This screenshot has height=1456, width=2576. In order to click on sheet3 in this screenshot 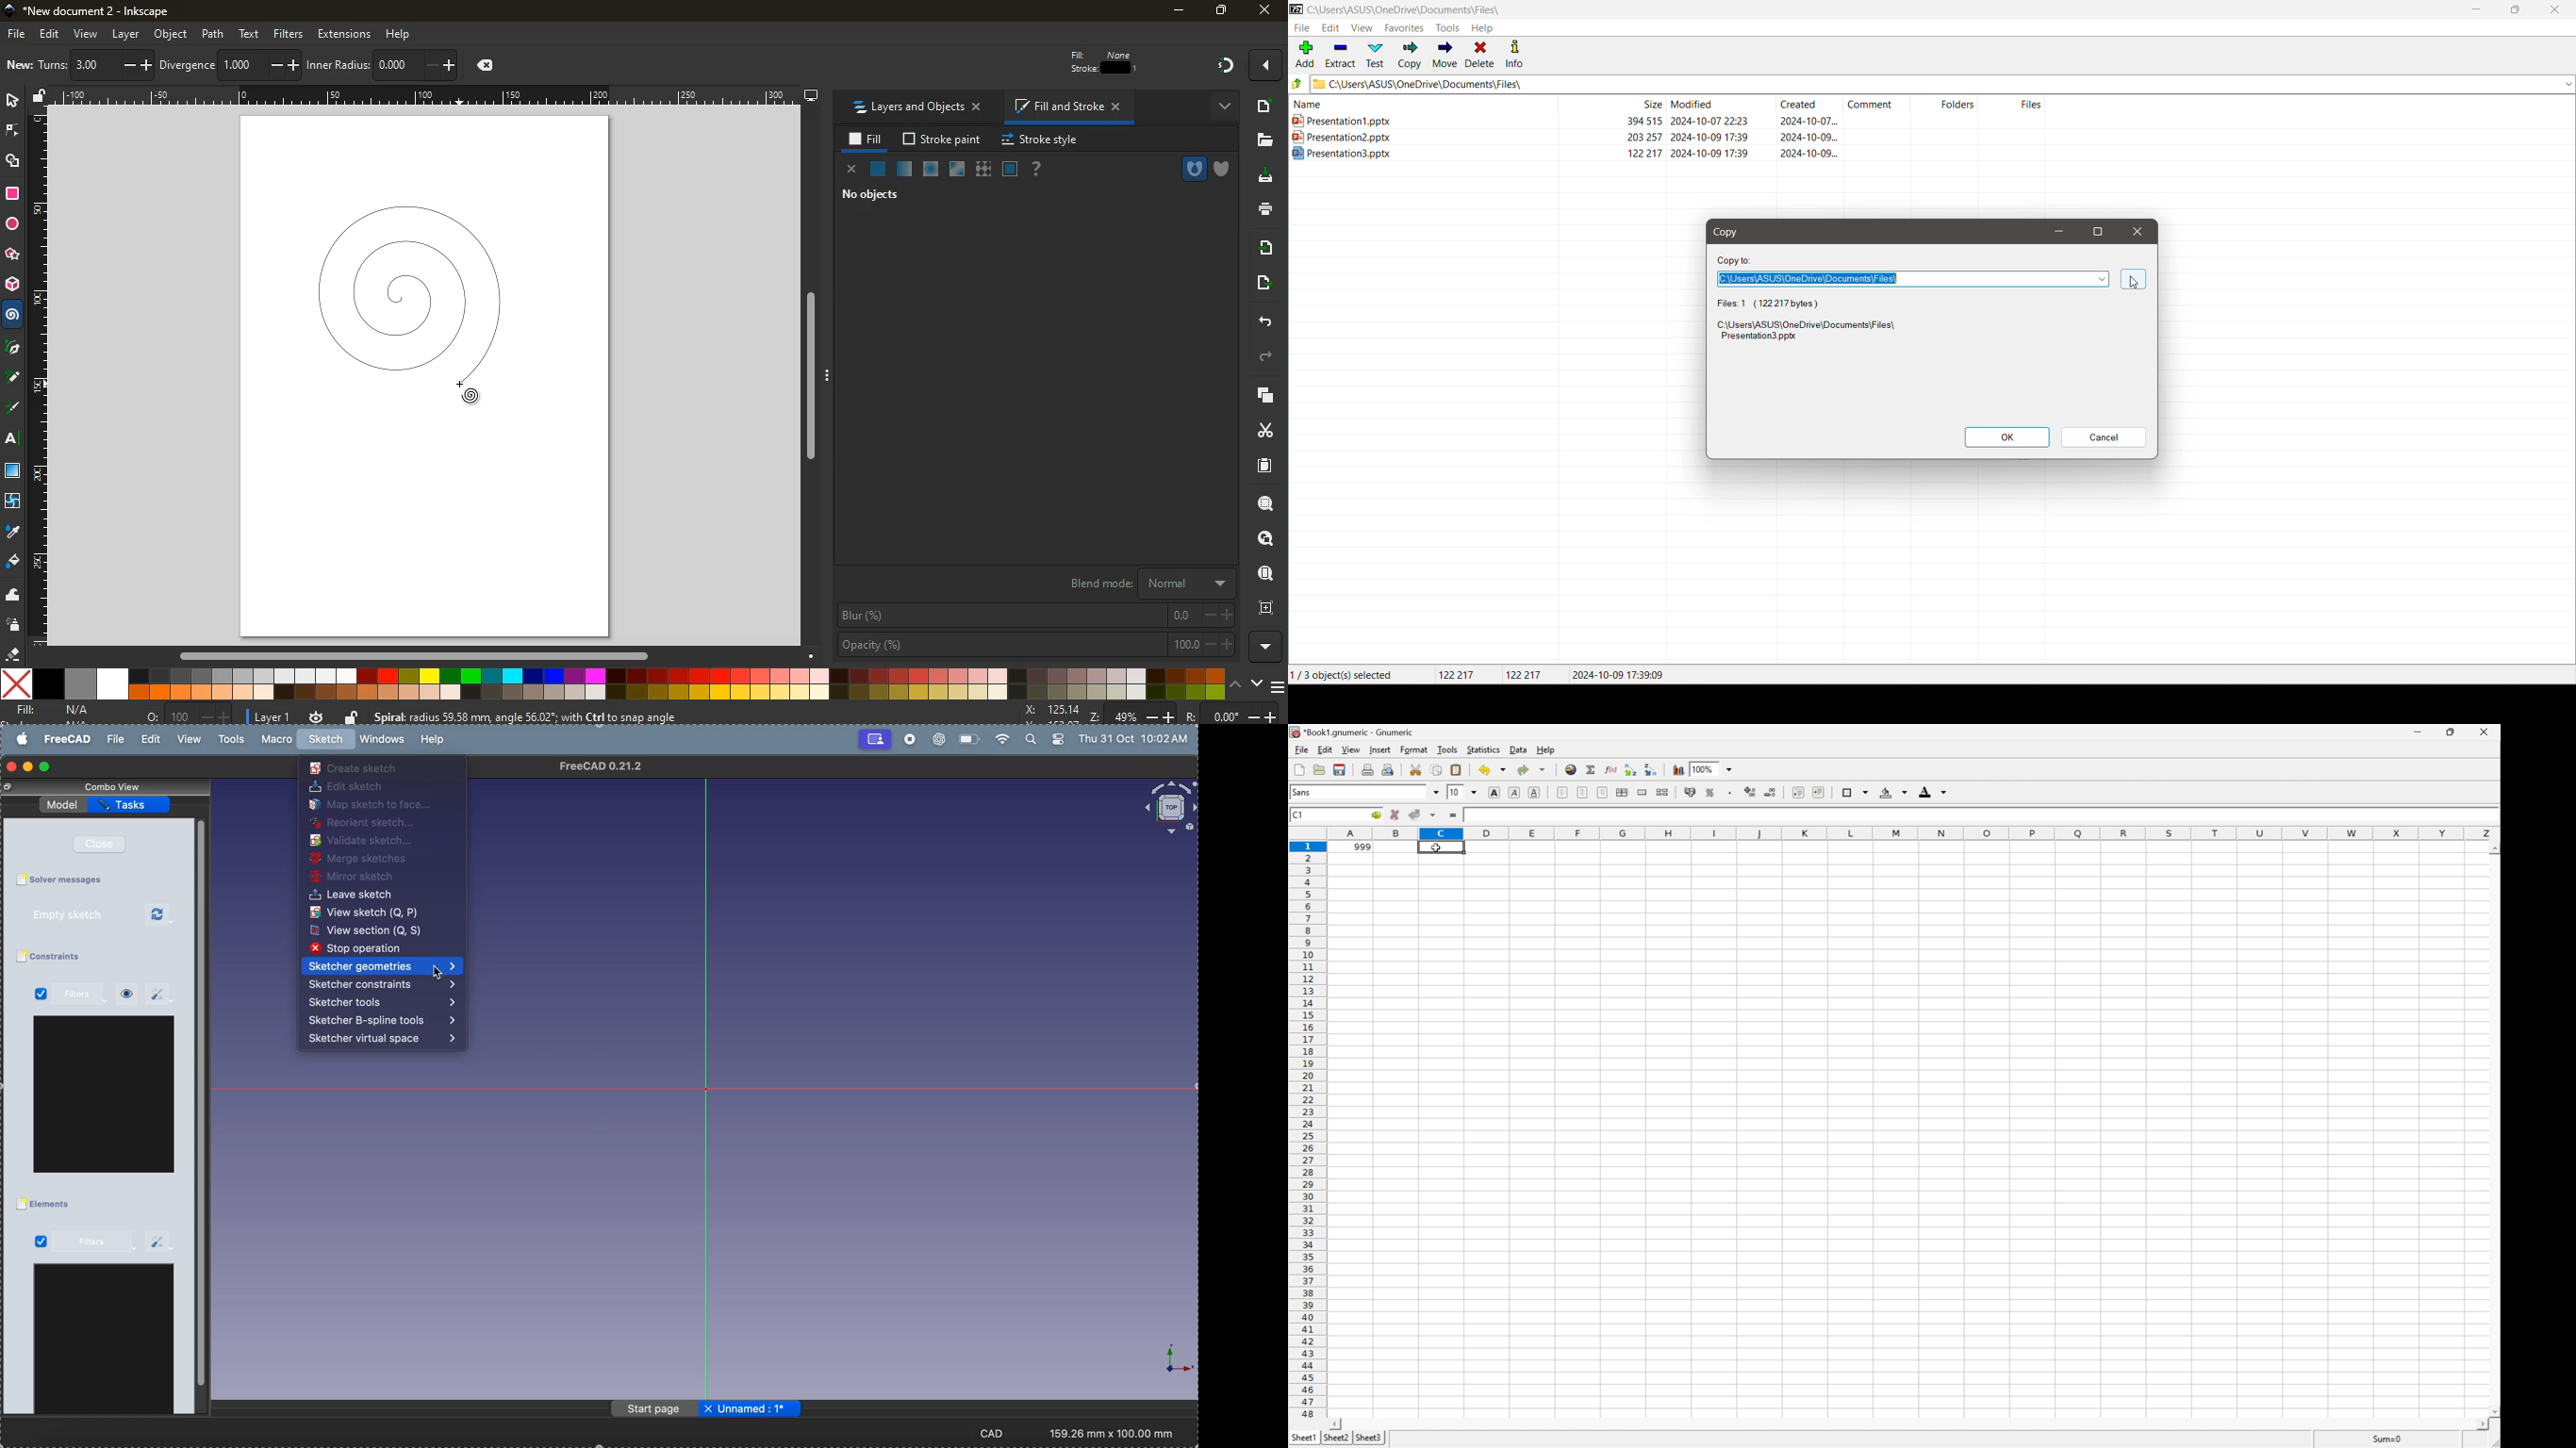, I will do `click(1368, 1440)`.